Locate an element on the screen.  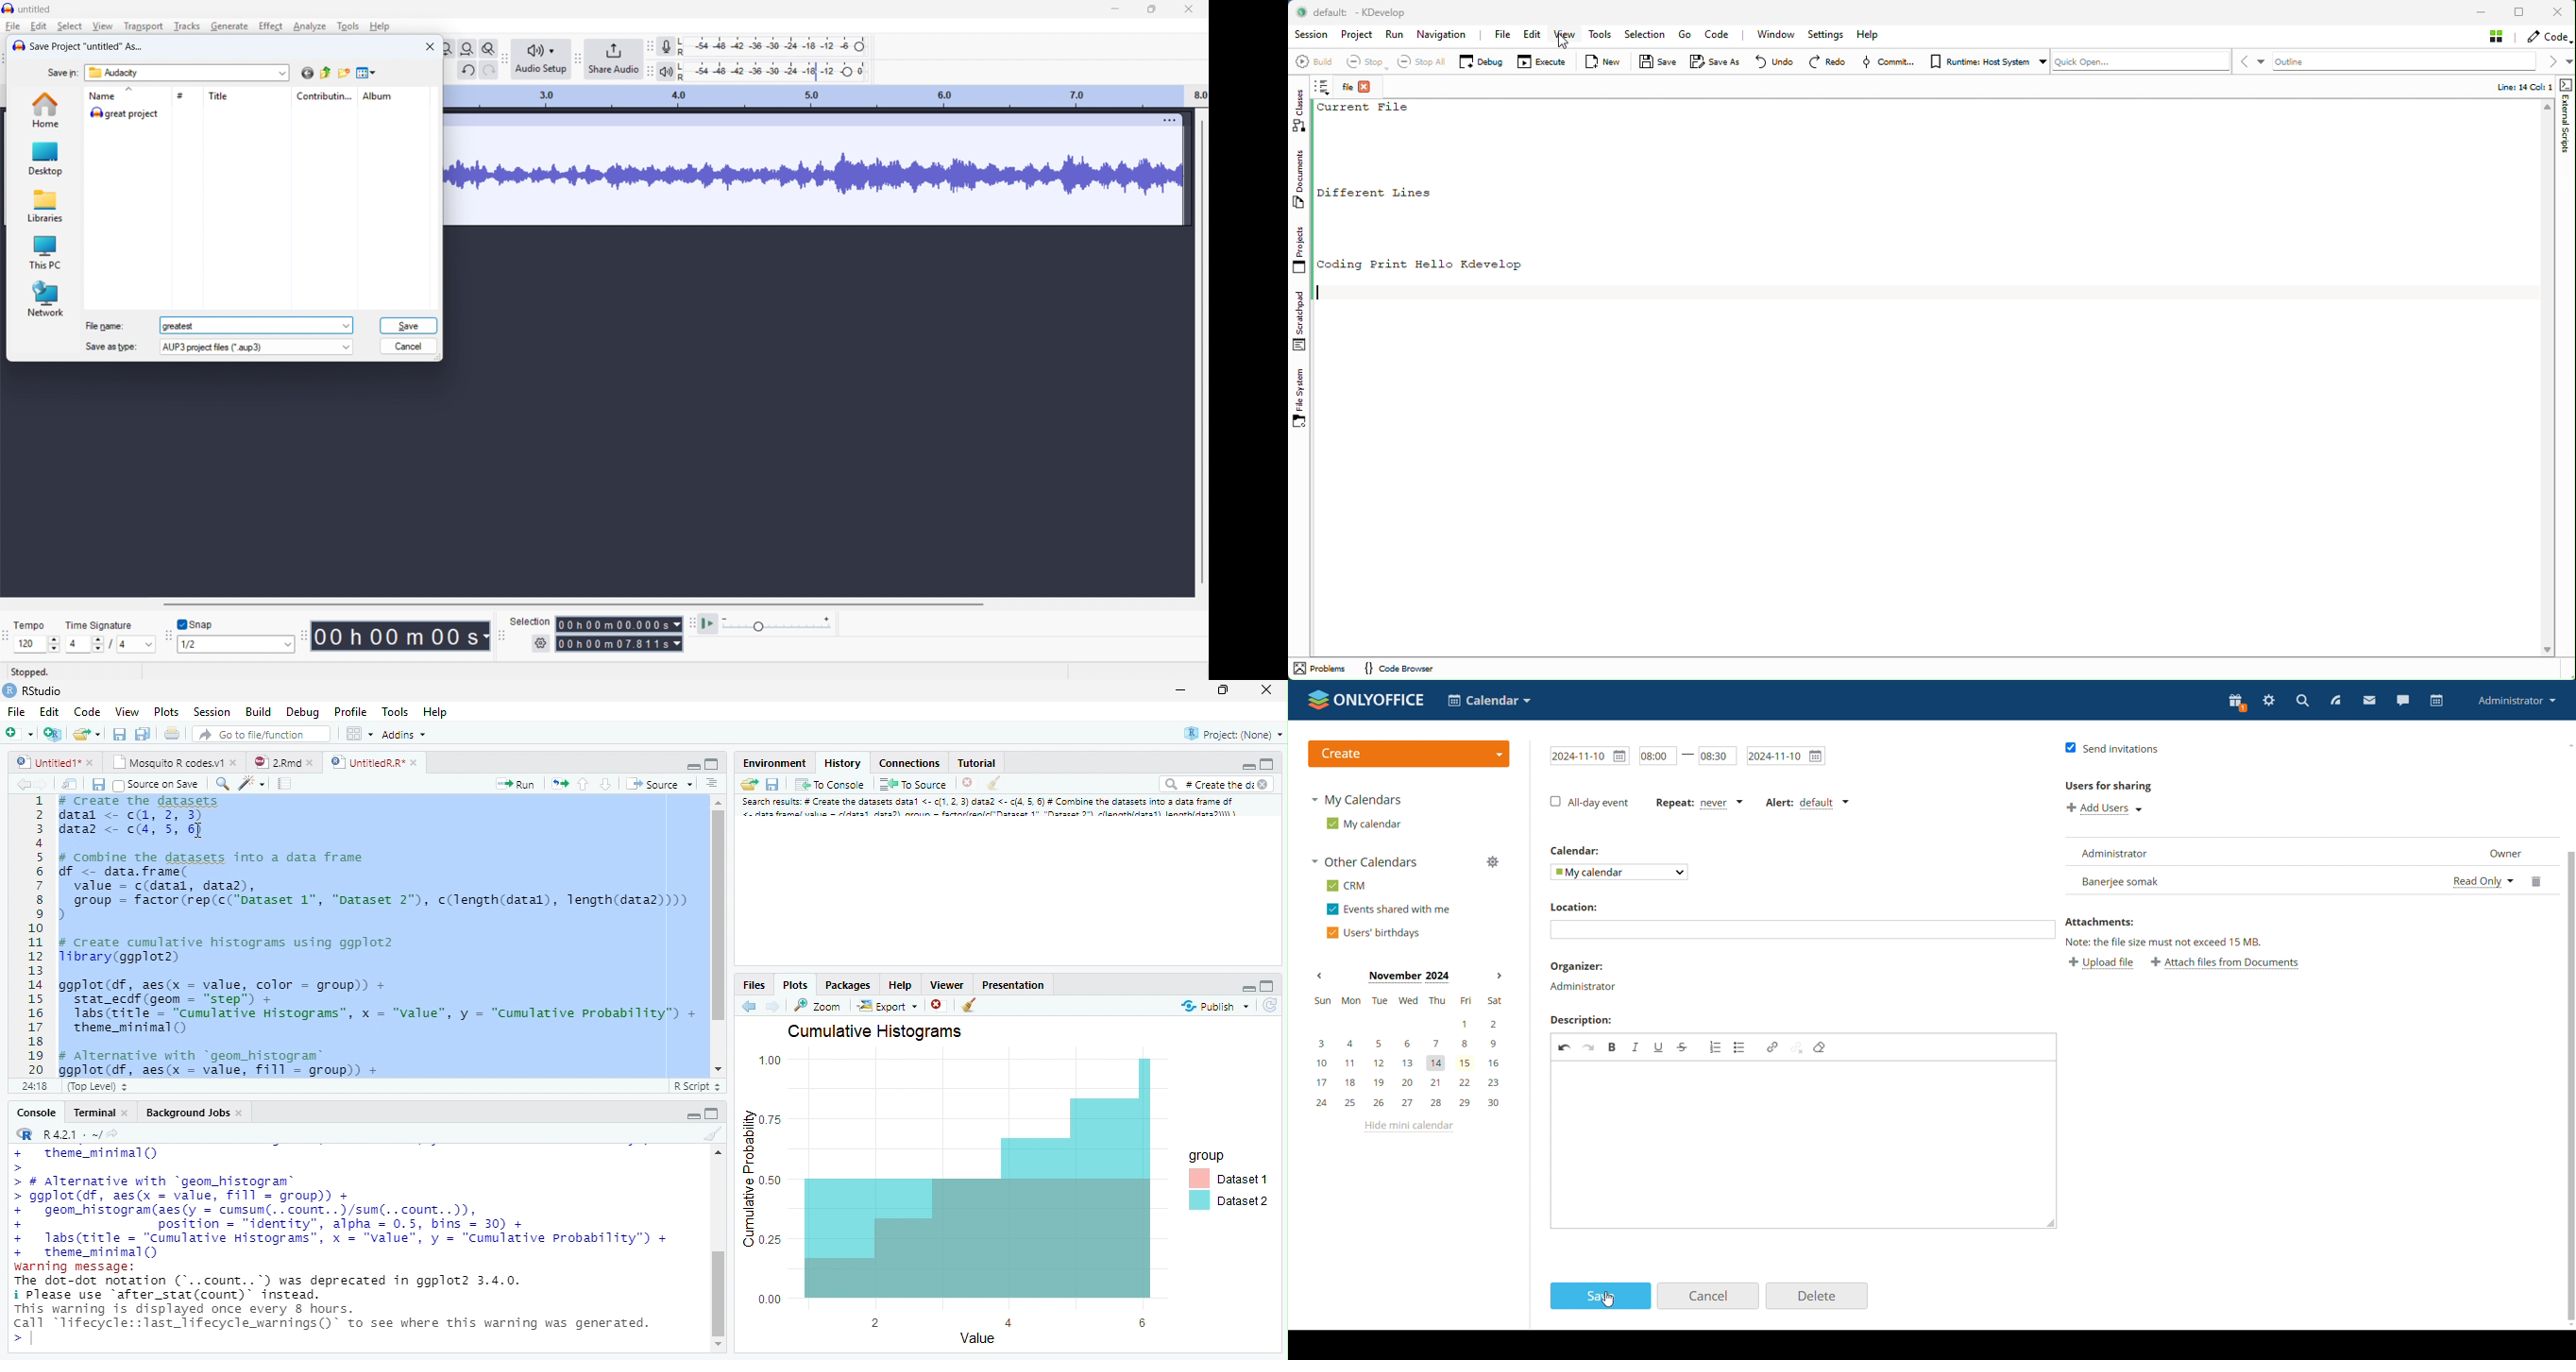
Code beautify is located at coordinates (254, 784).